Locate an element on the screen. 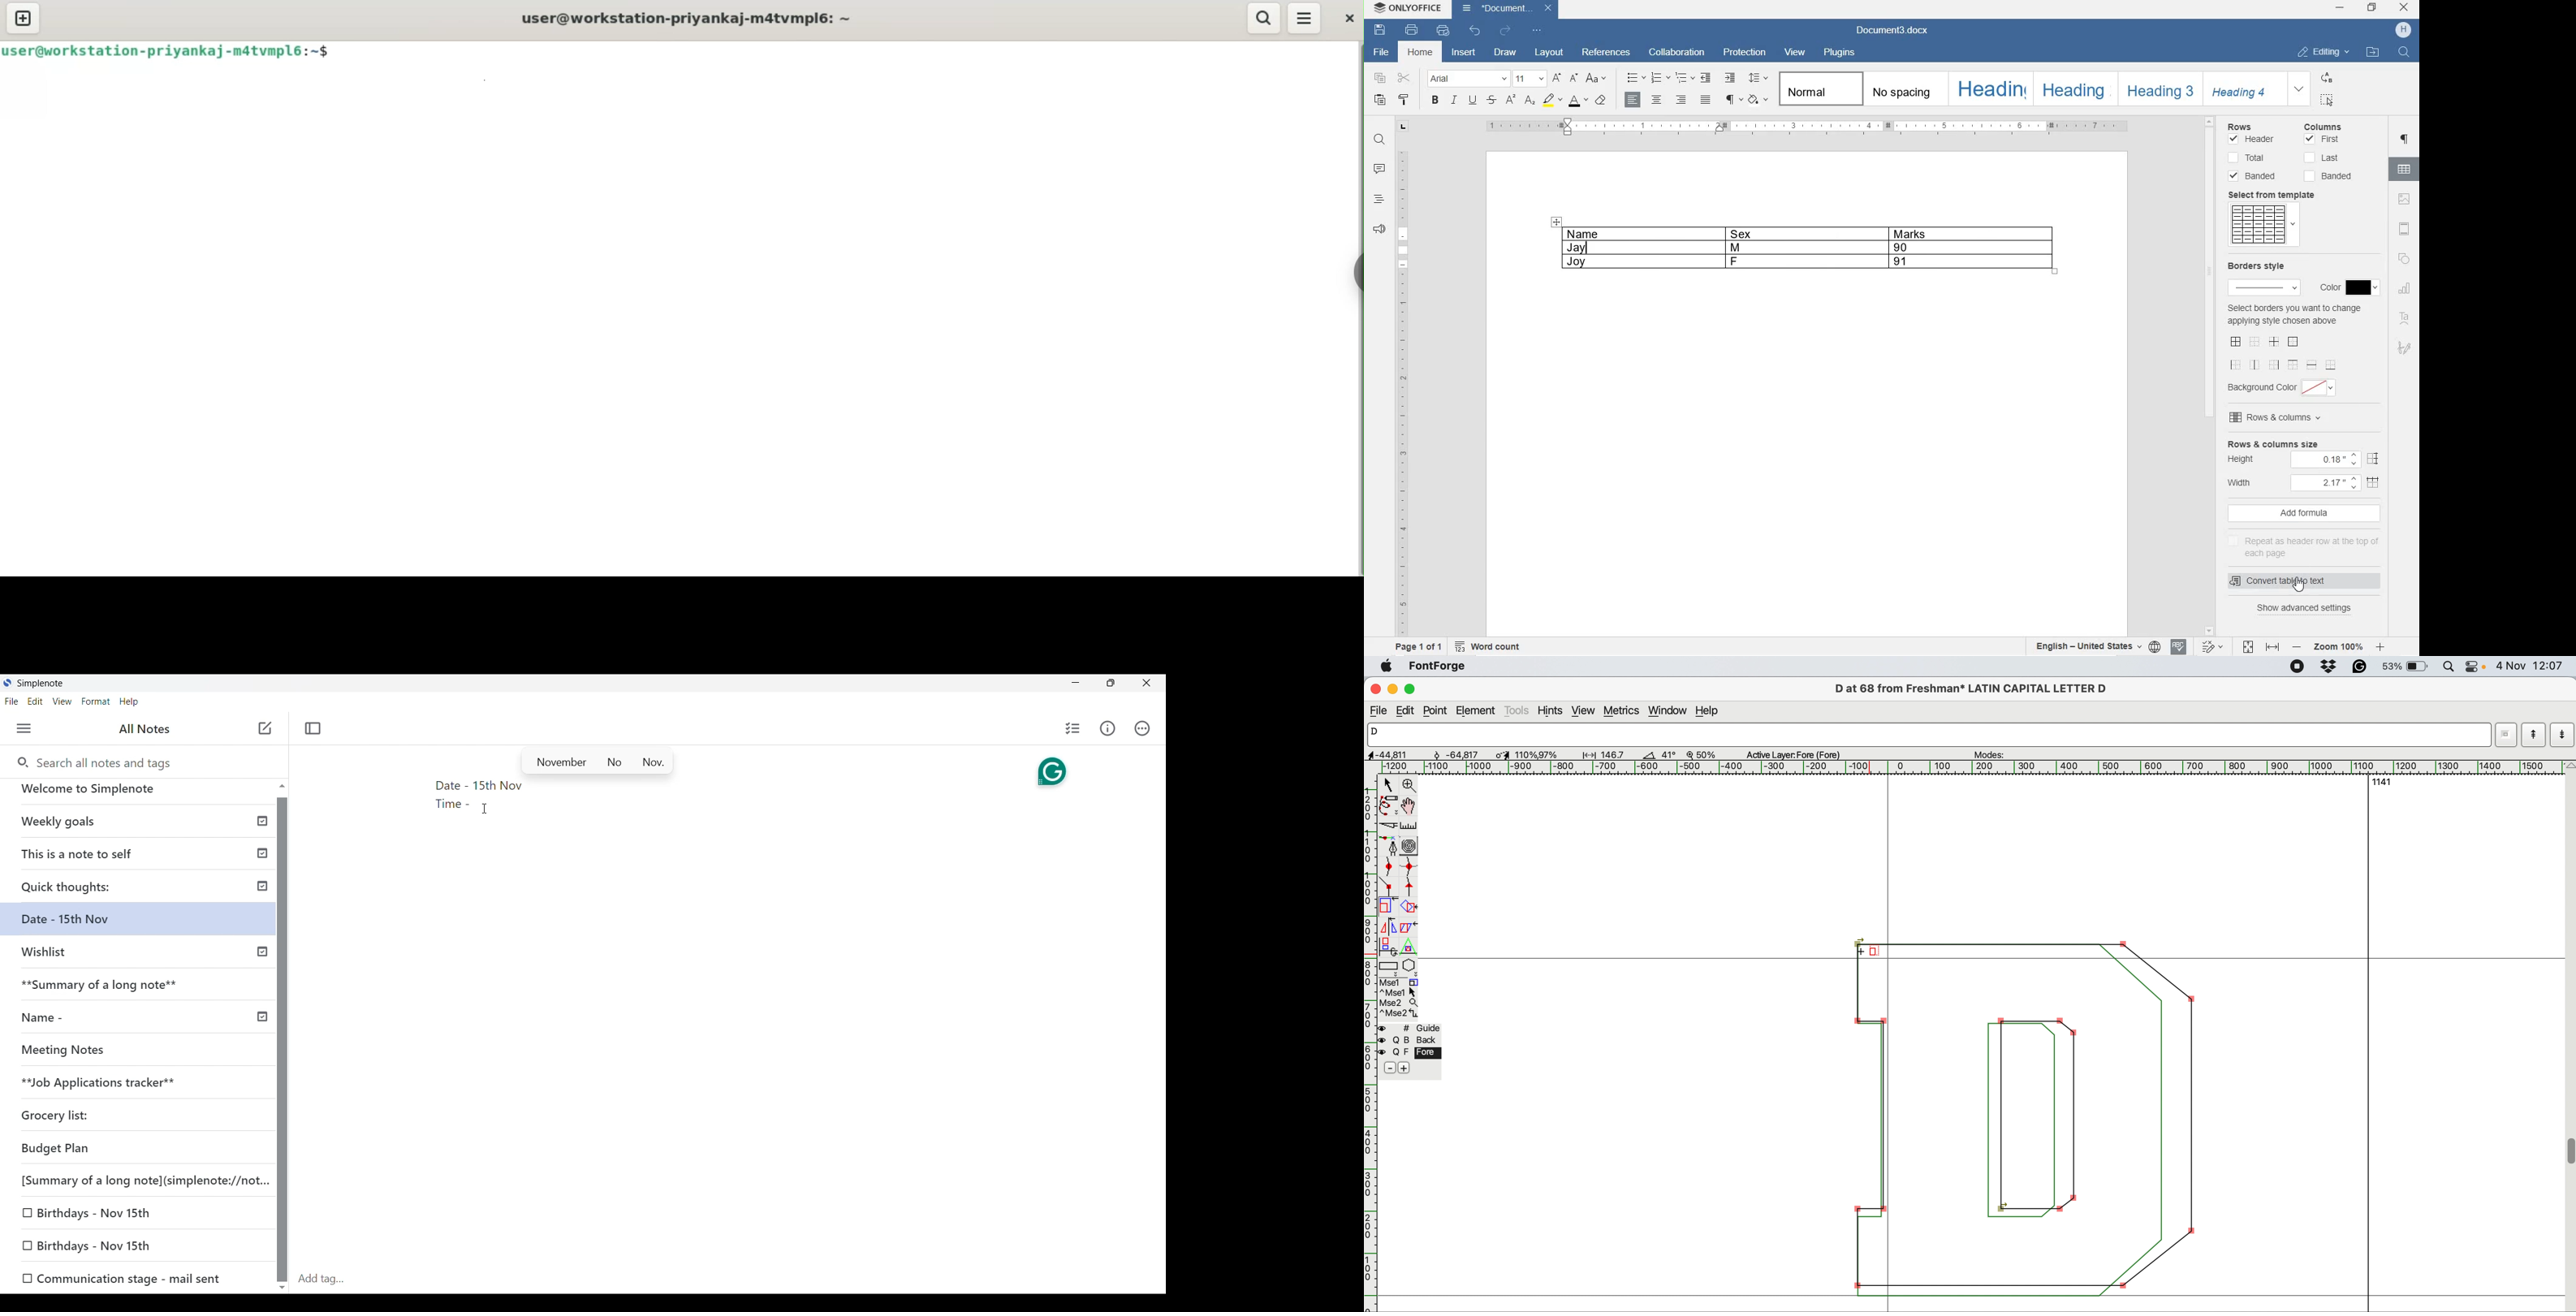  Unpublished note is located at coordinates (122, 1277).